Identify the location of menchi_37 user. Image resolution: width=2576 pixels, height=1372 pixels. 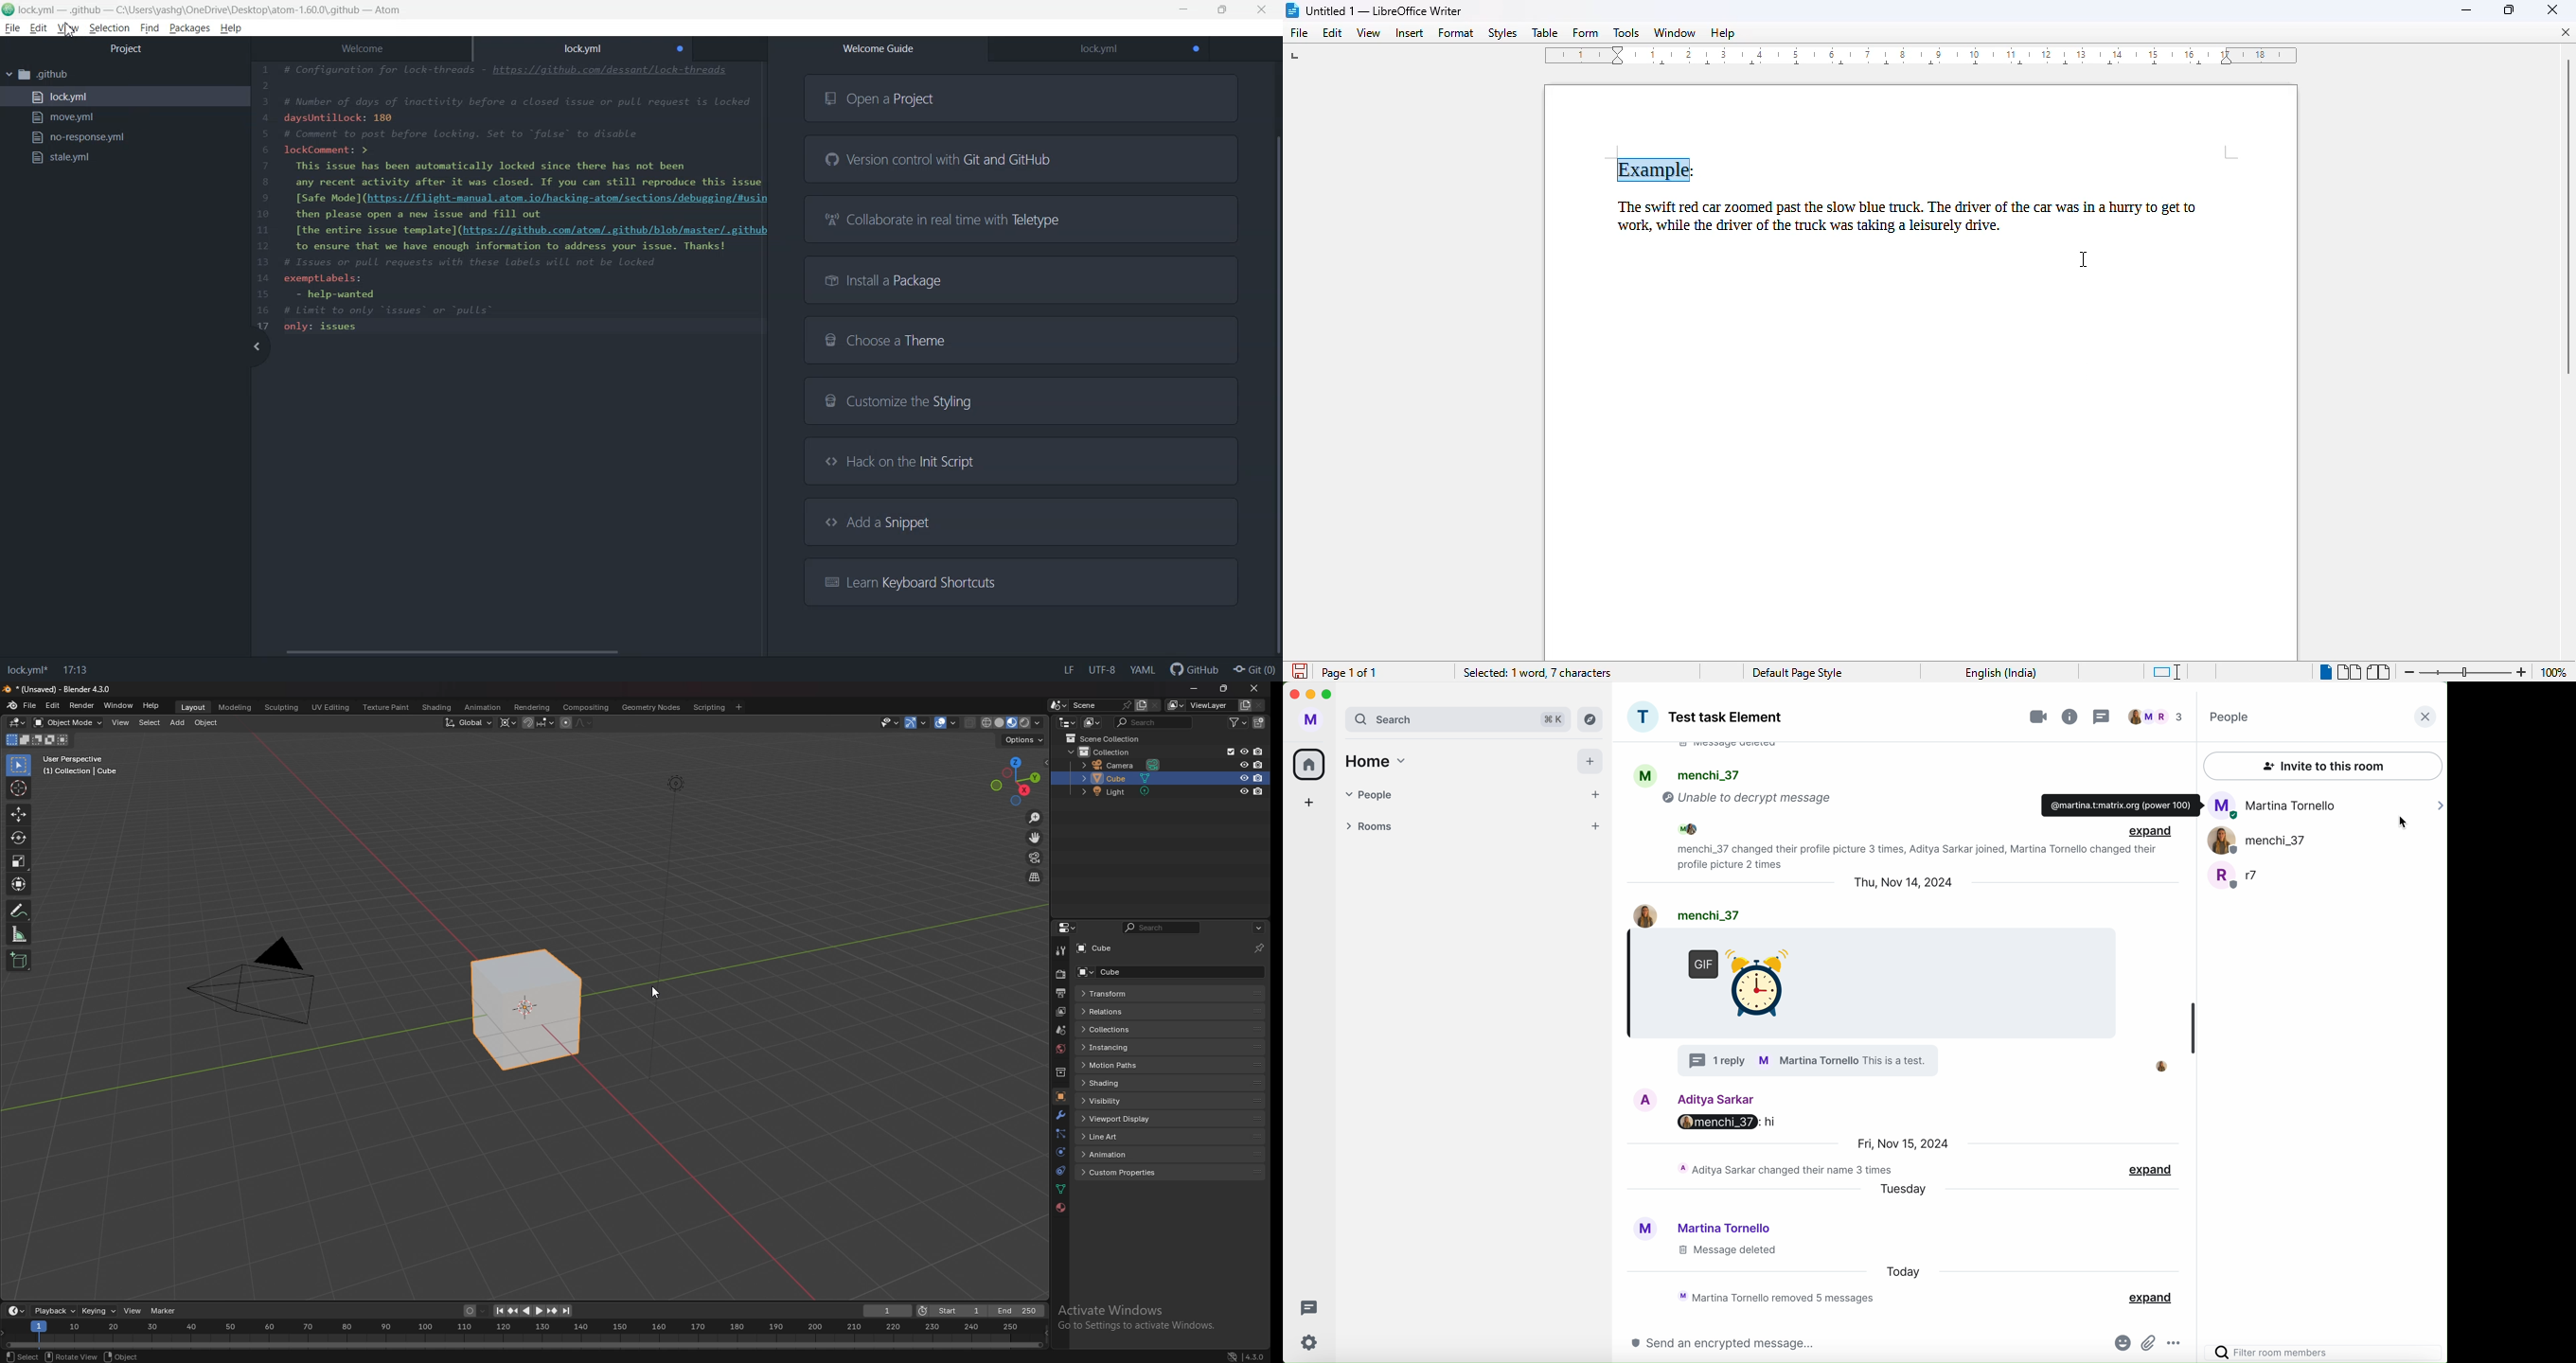
(2258, 841).